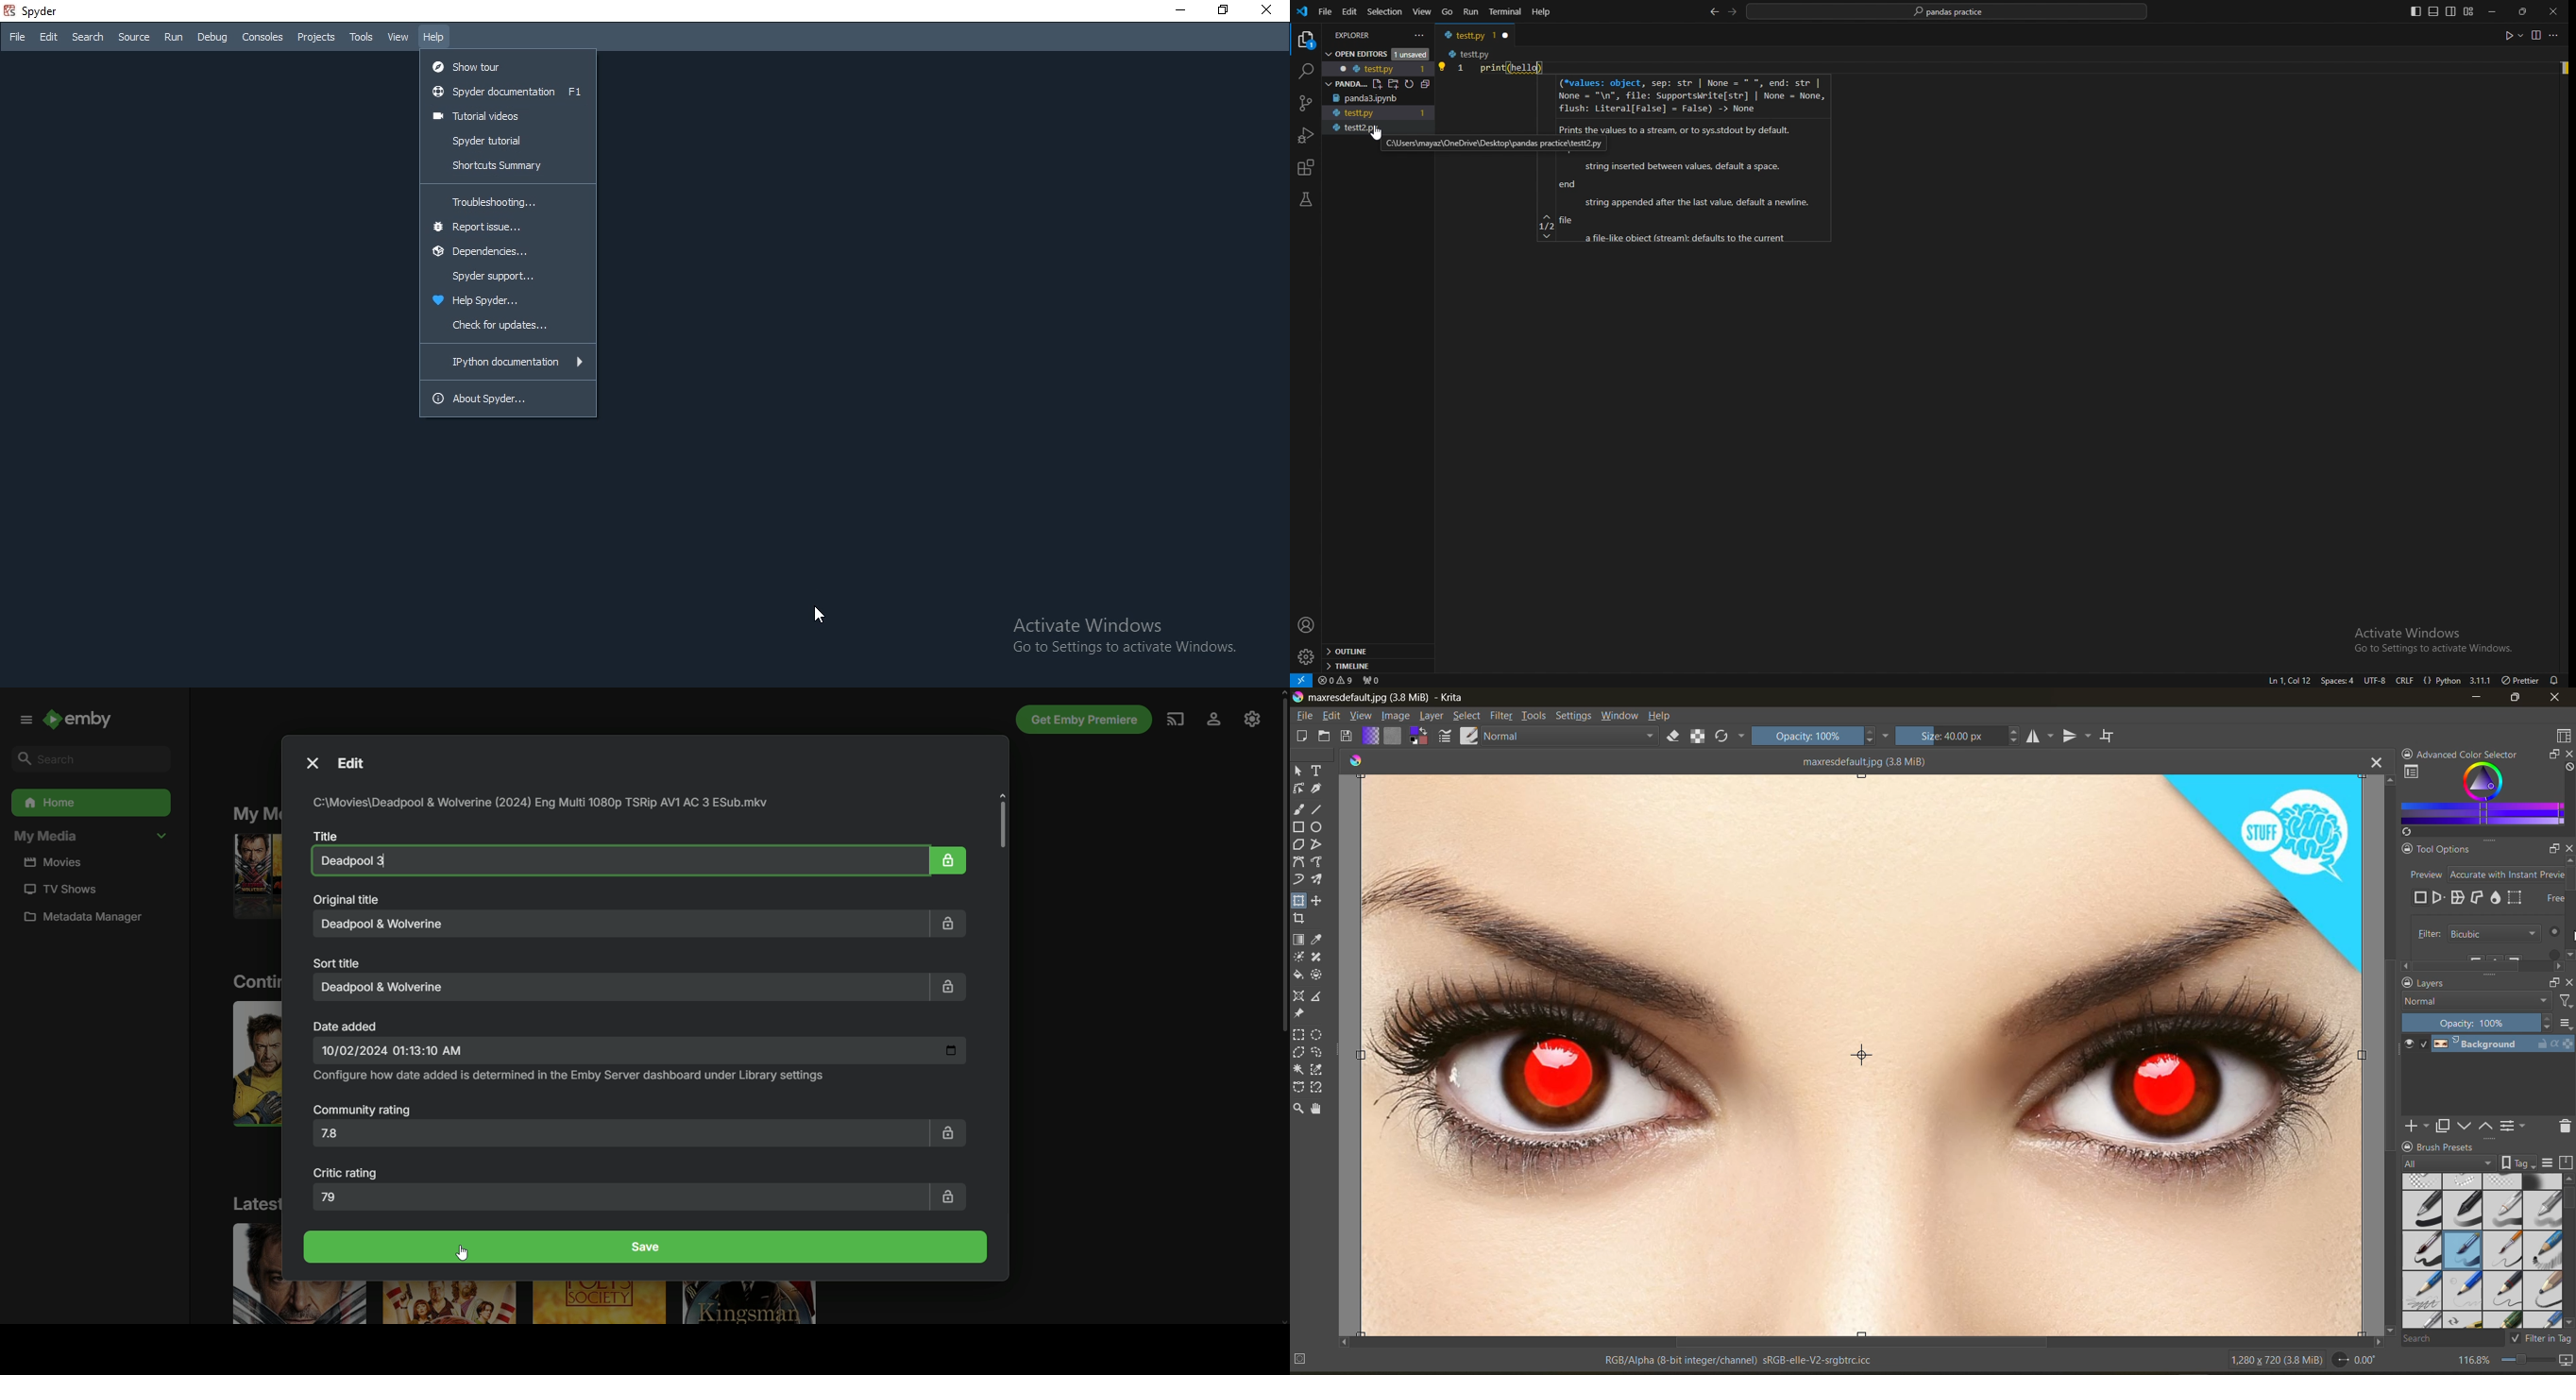  I want to click on display settings, so click(2549, 1161).